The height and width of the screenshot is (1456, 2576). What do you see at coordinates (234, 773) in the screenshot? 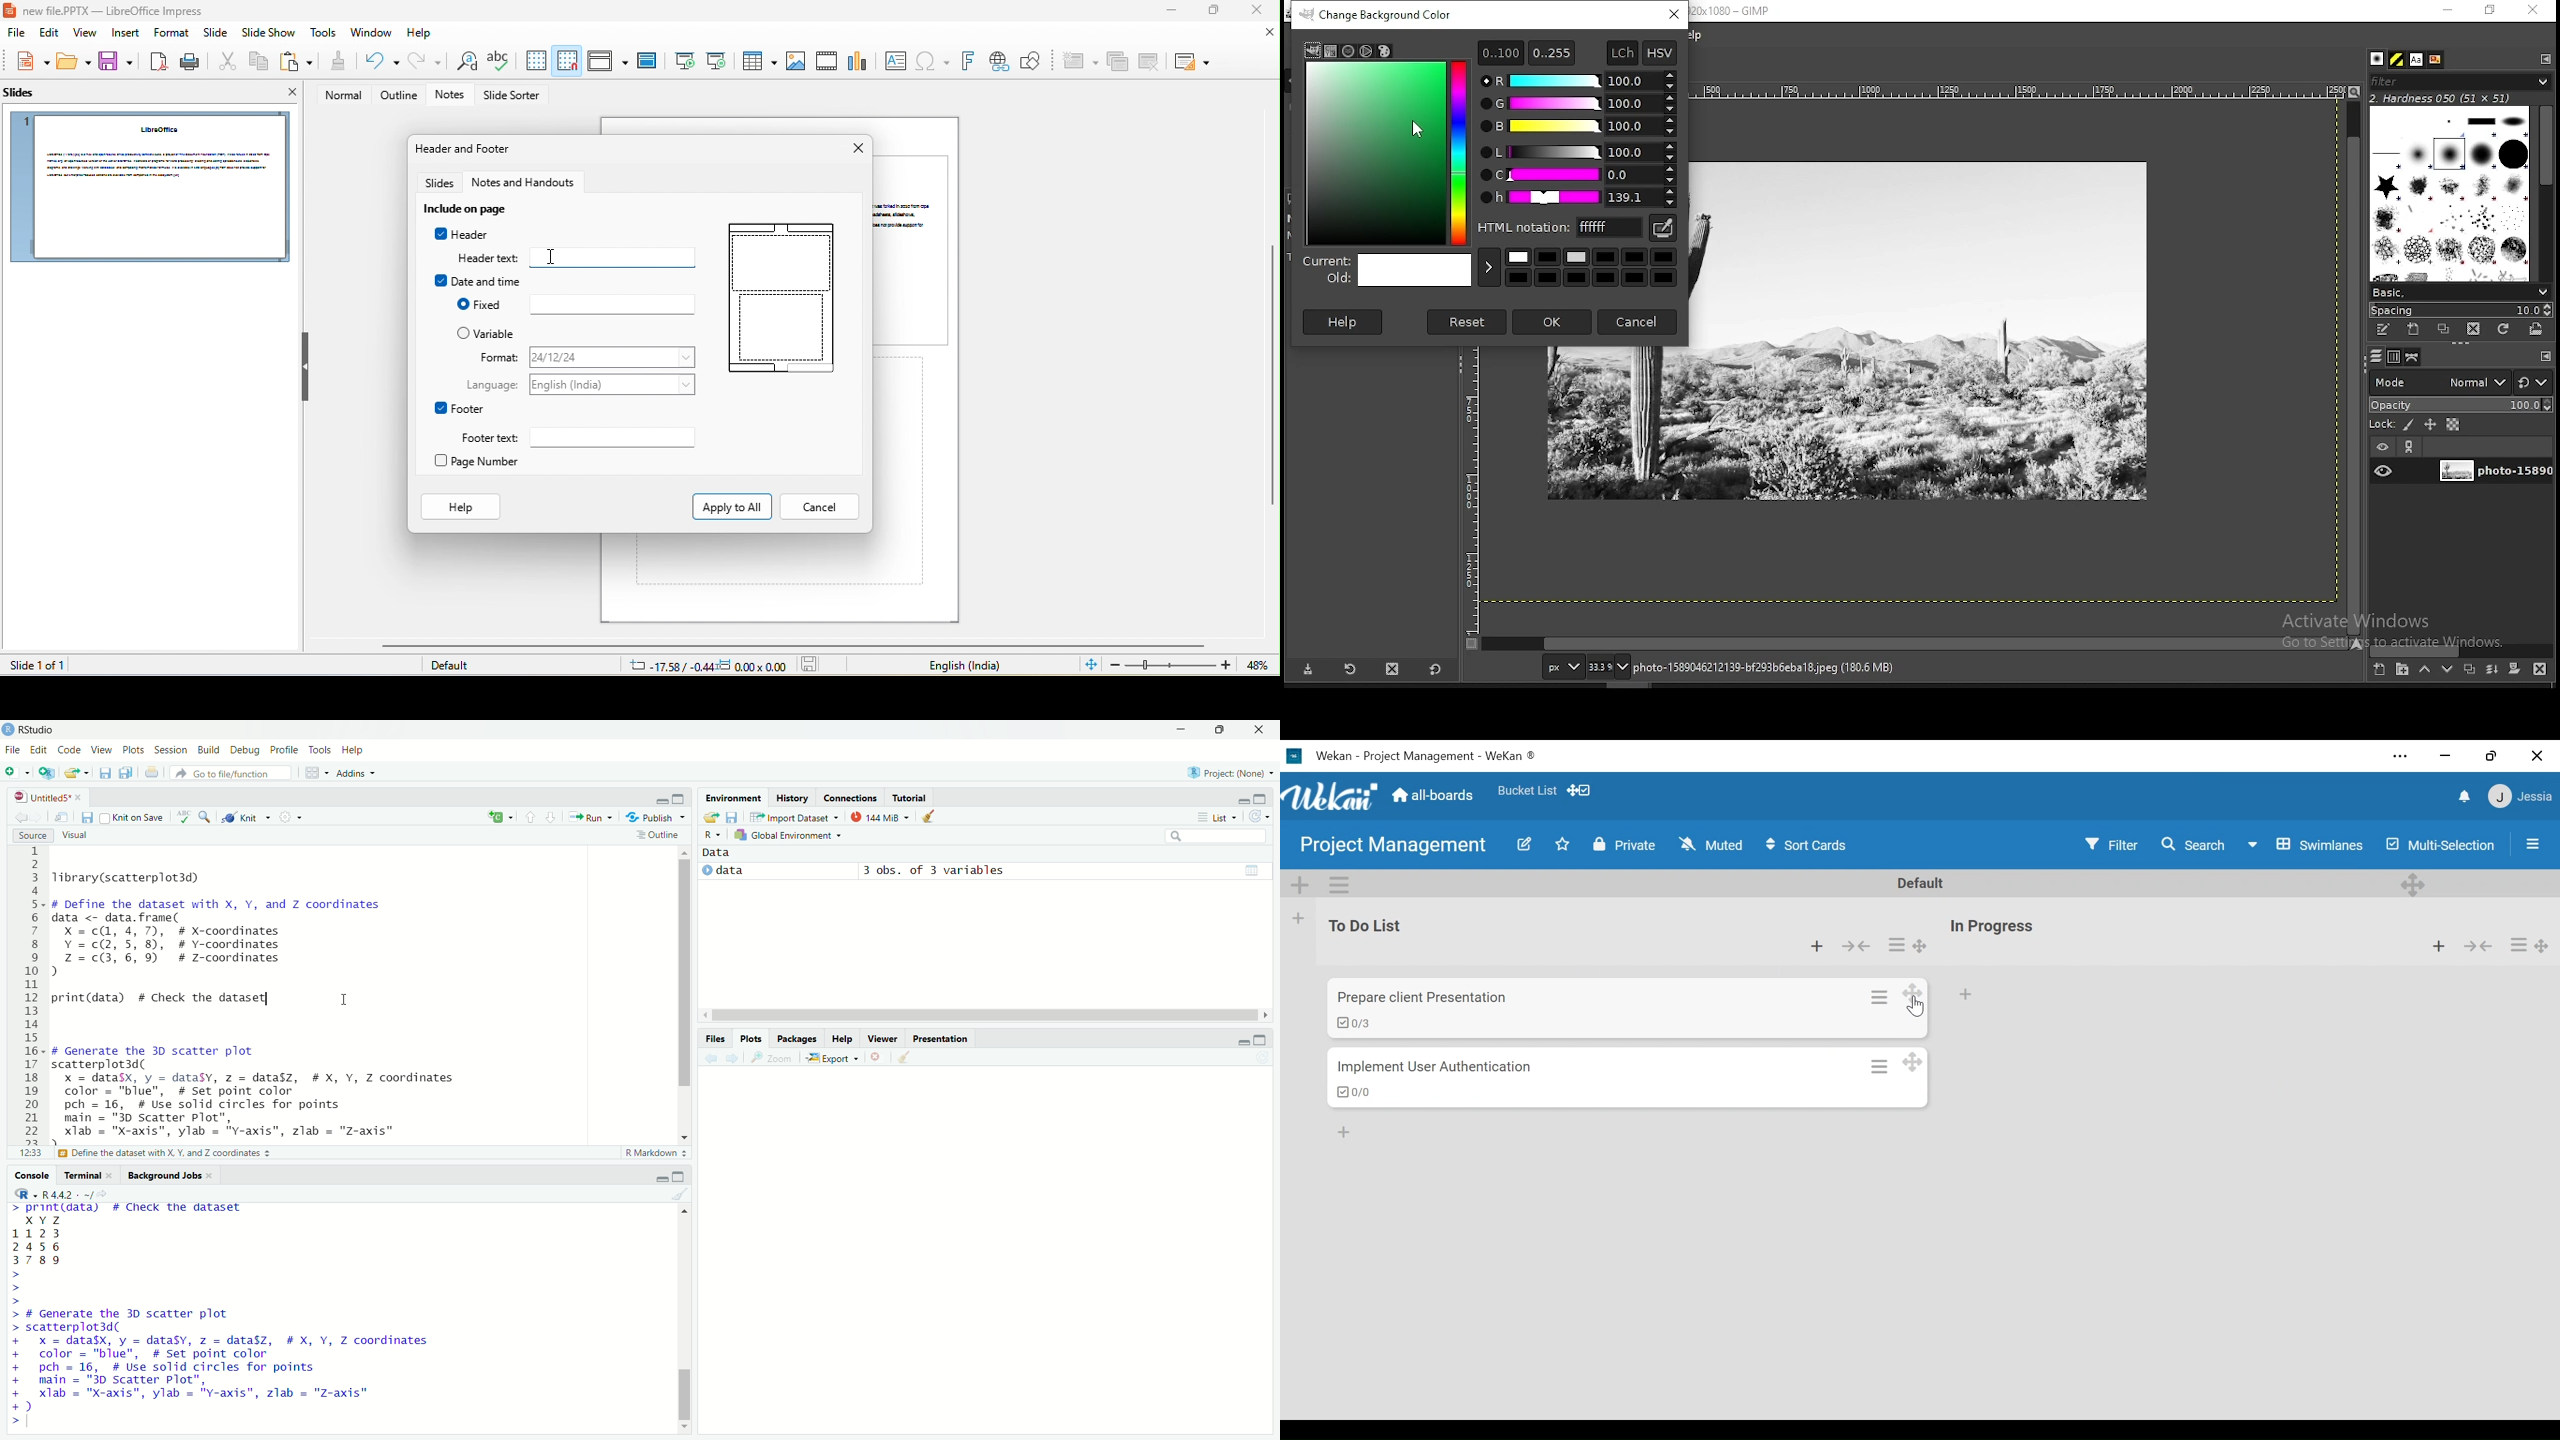
I see `go to file/function` at bounding box center [234, 773].